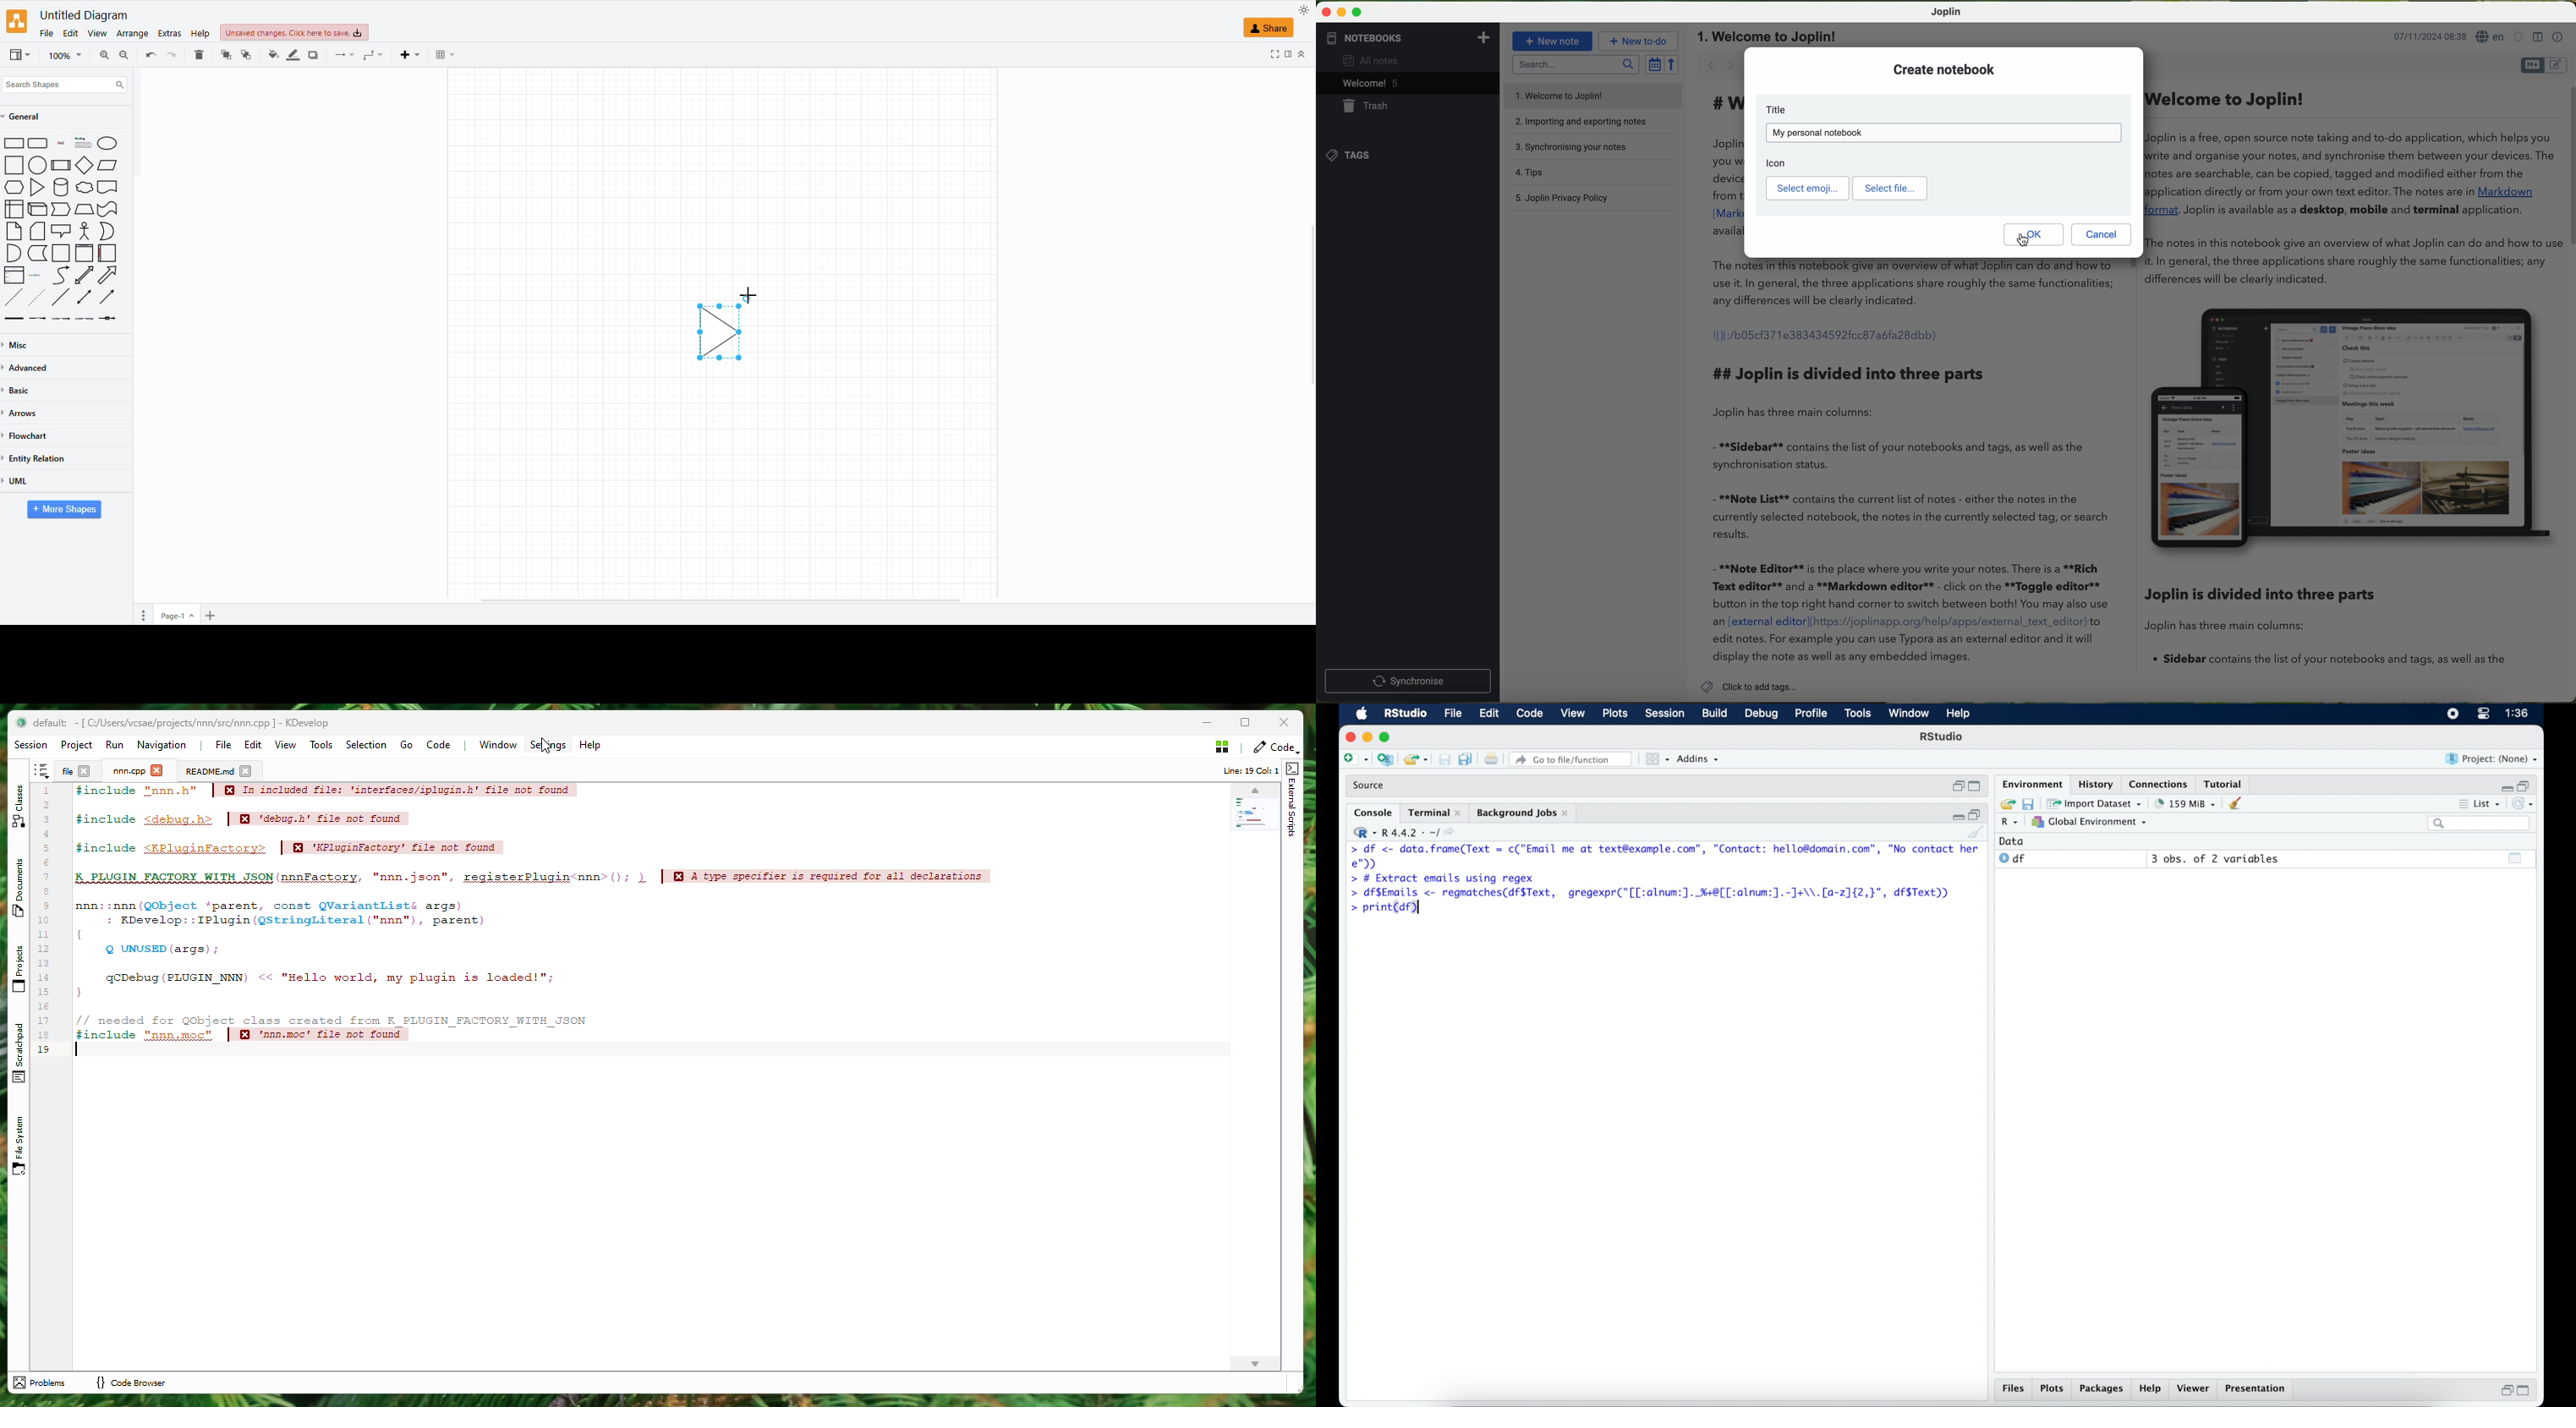 This screenshot has width=2576, height=1428. I want to click on save, so click(2031, 804).